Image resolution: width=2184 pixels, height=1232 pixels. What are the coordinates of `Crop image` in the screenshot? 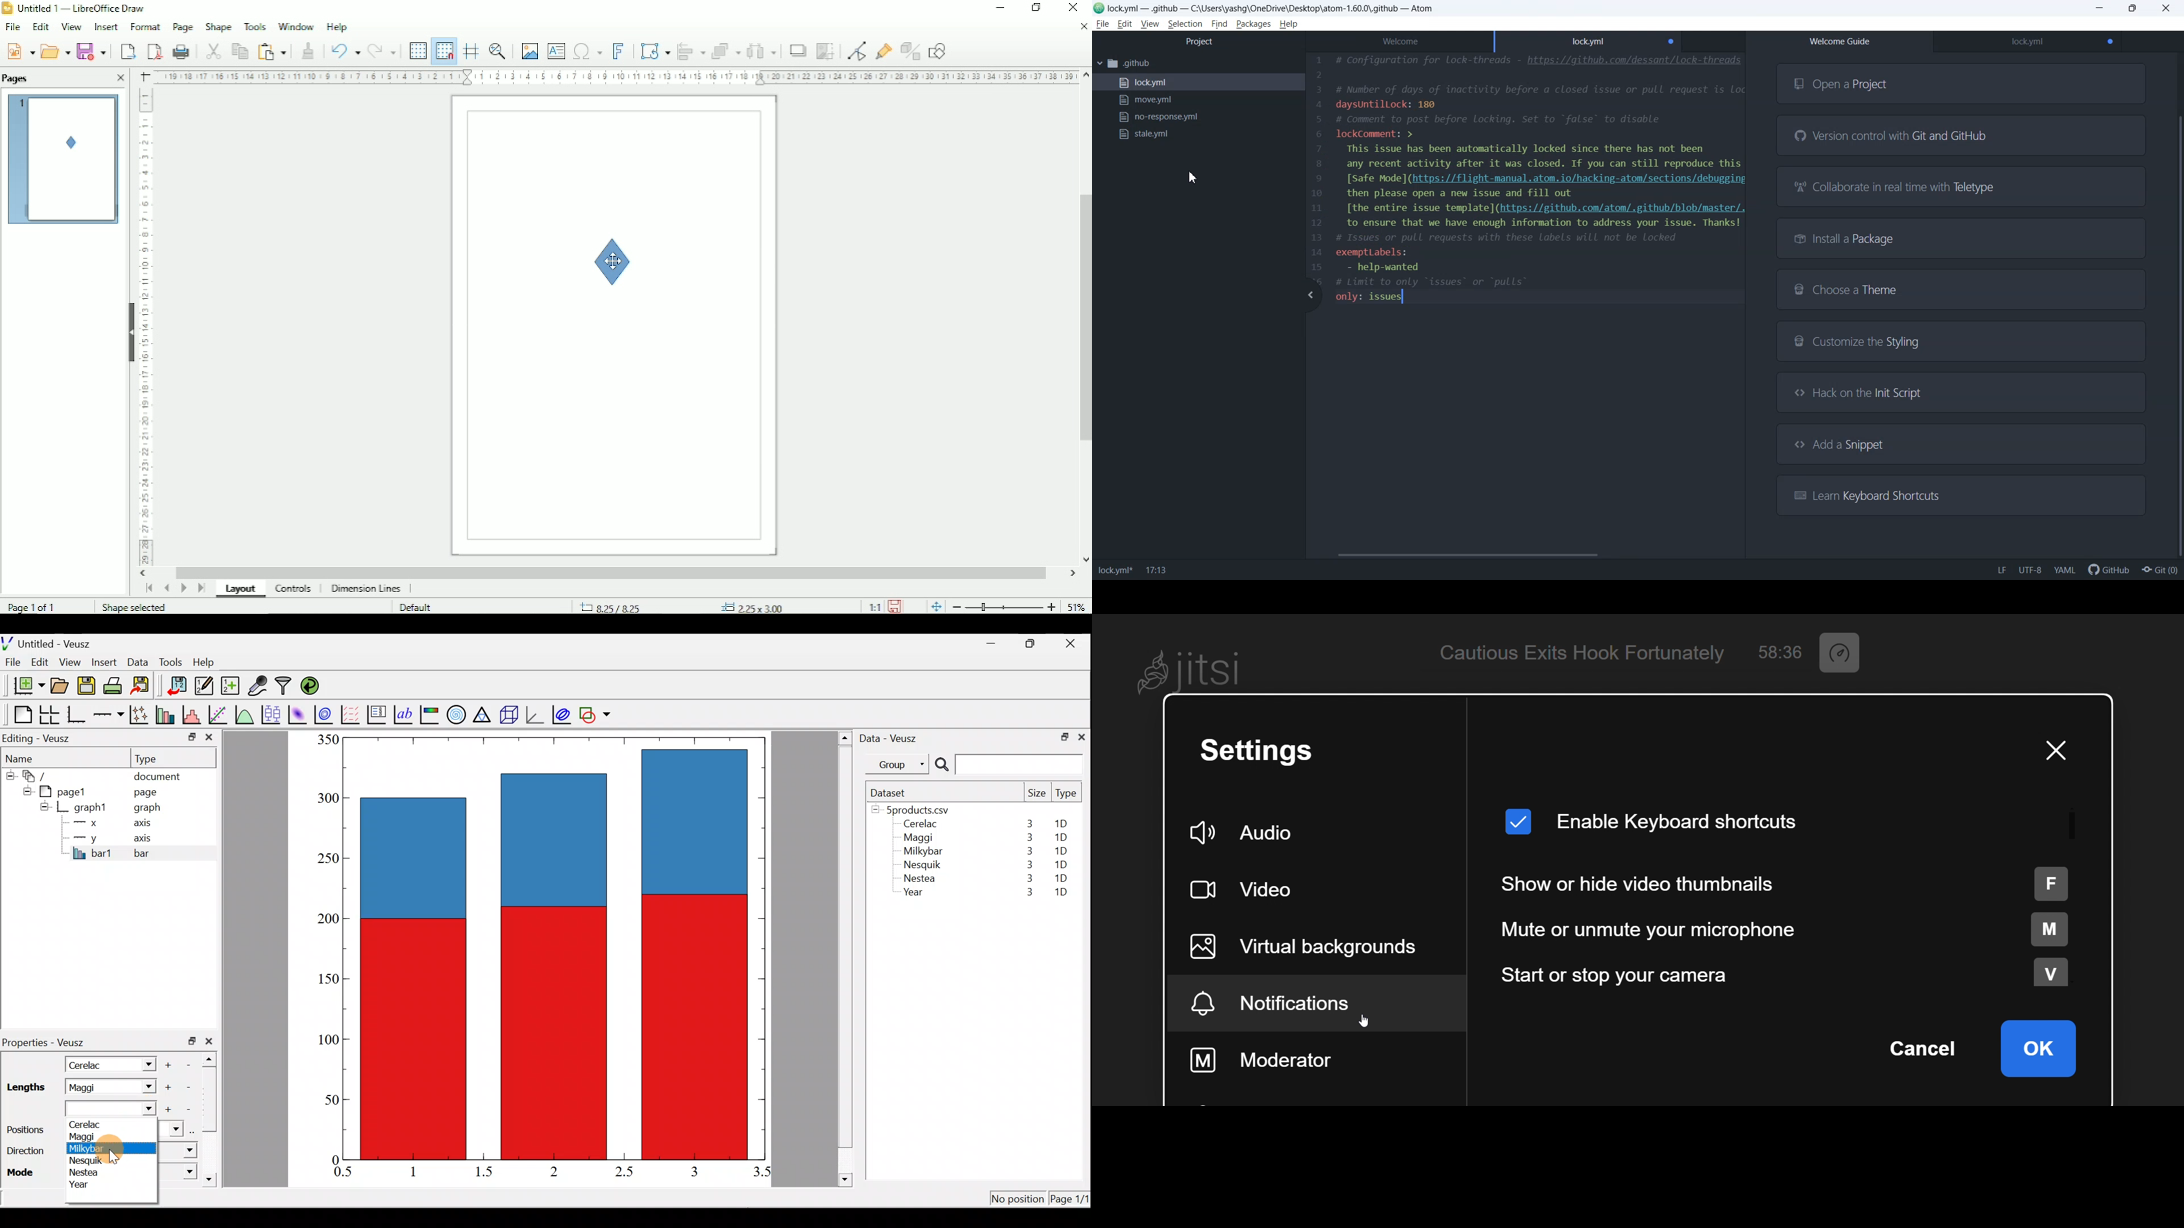 It's located at (824, 52).